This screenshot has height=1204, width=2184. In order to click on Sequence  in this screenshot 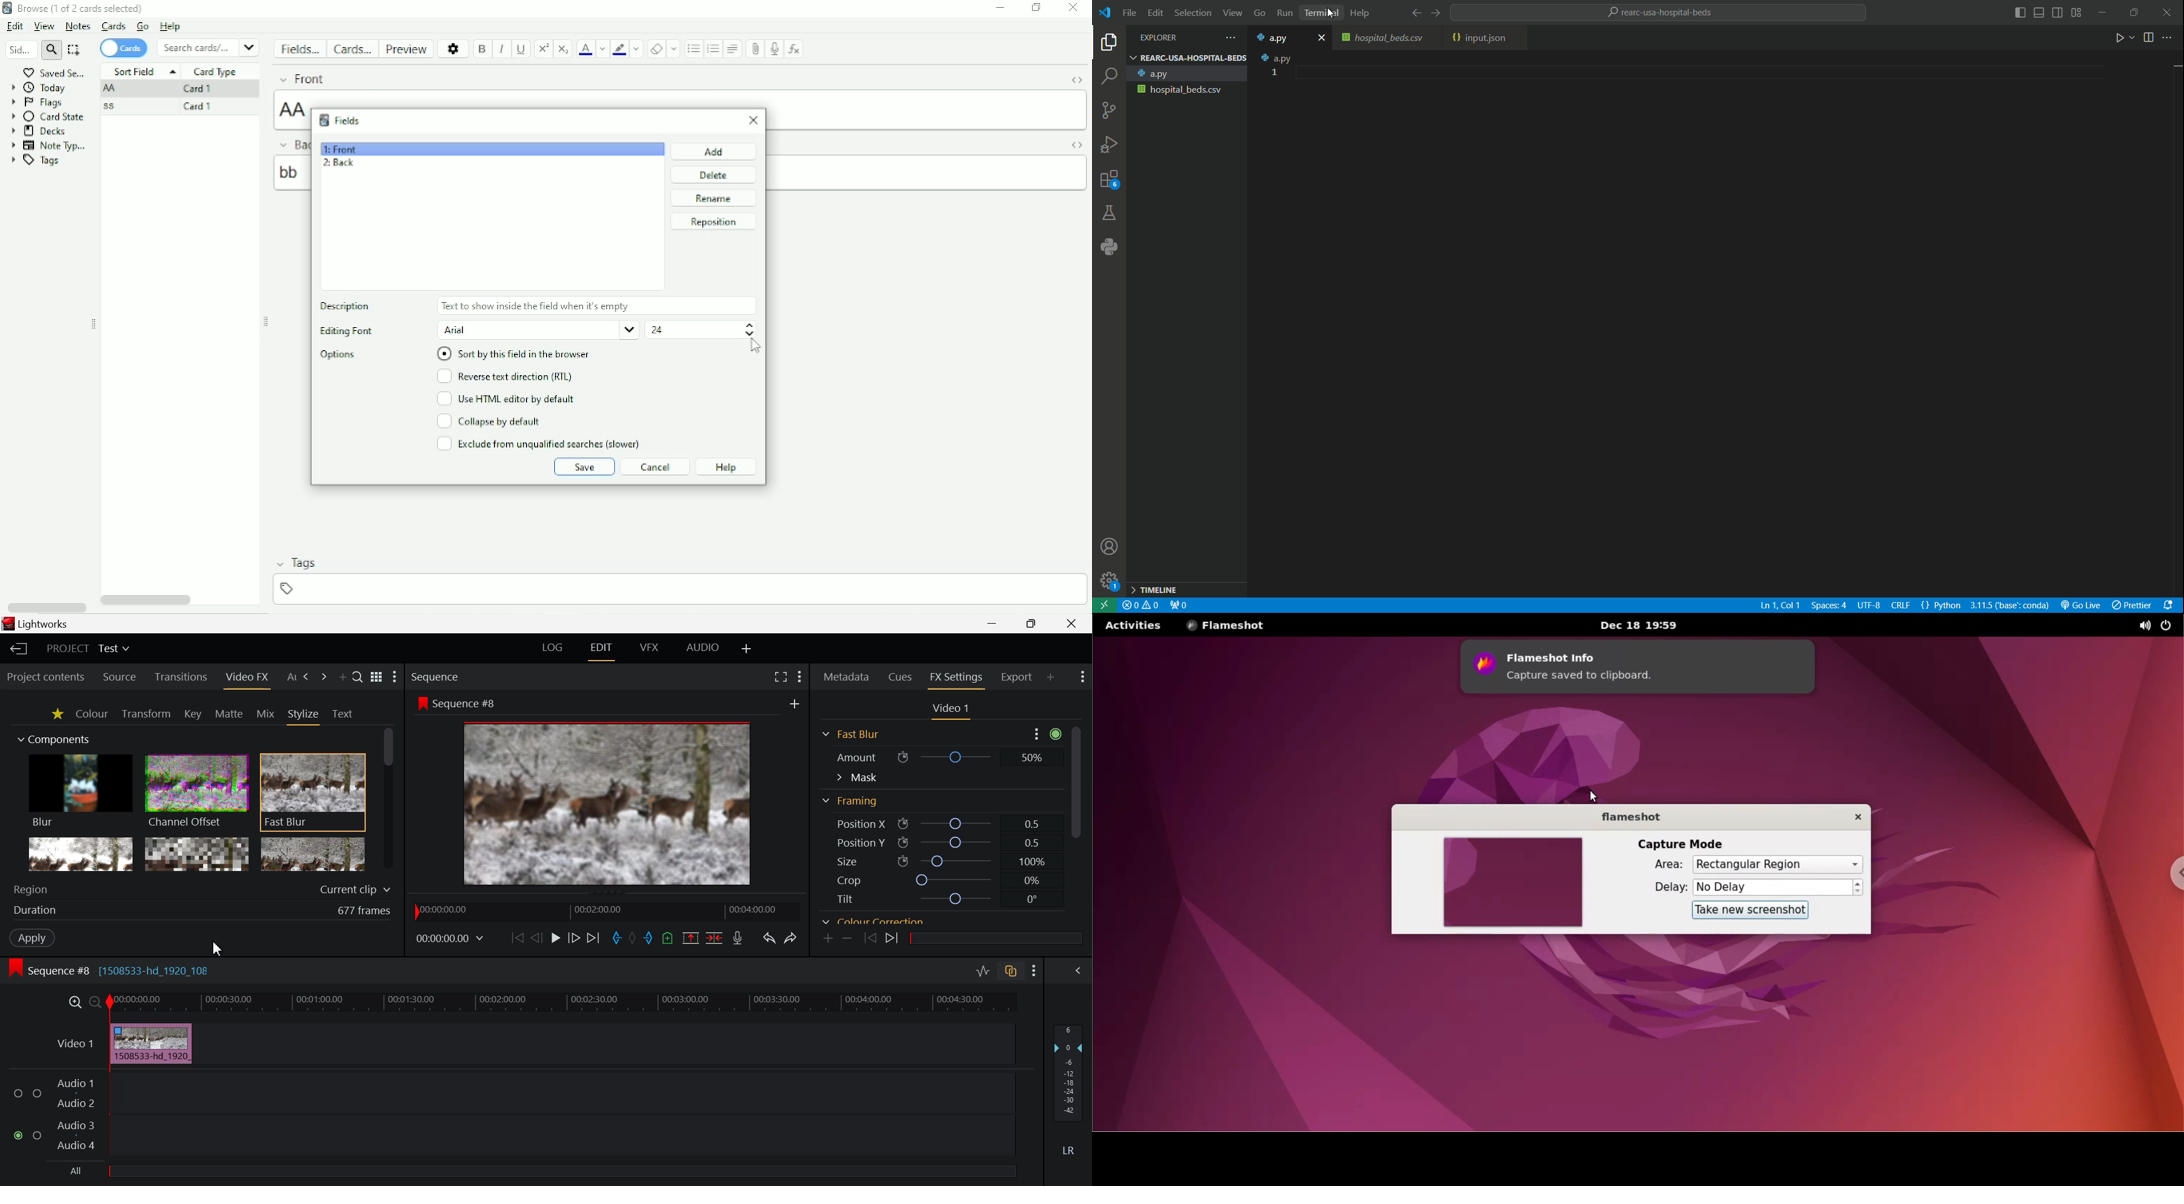, I will do `click(437, 677)`.